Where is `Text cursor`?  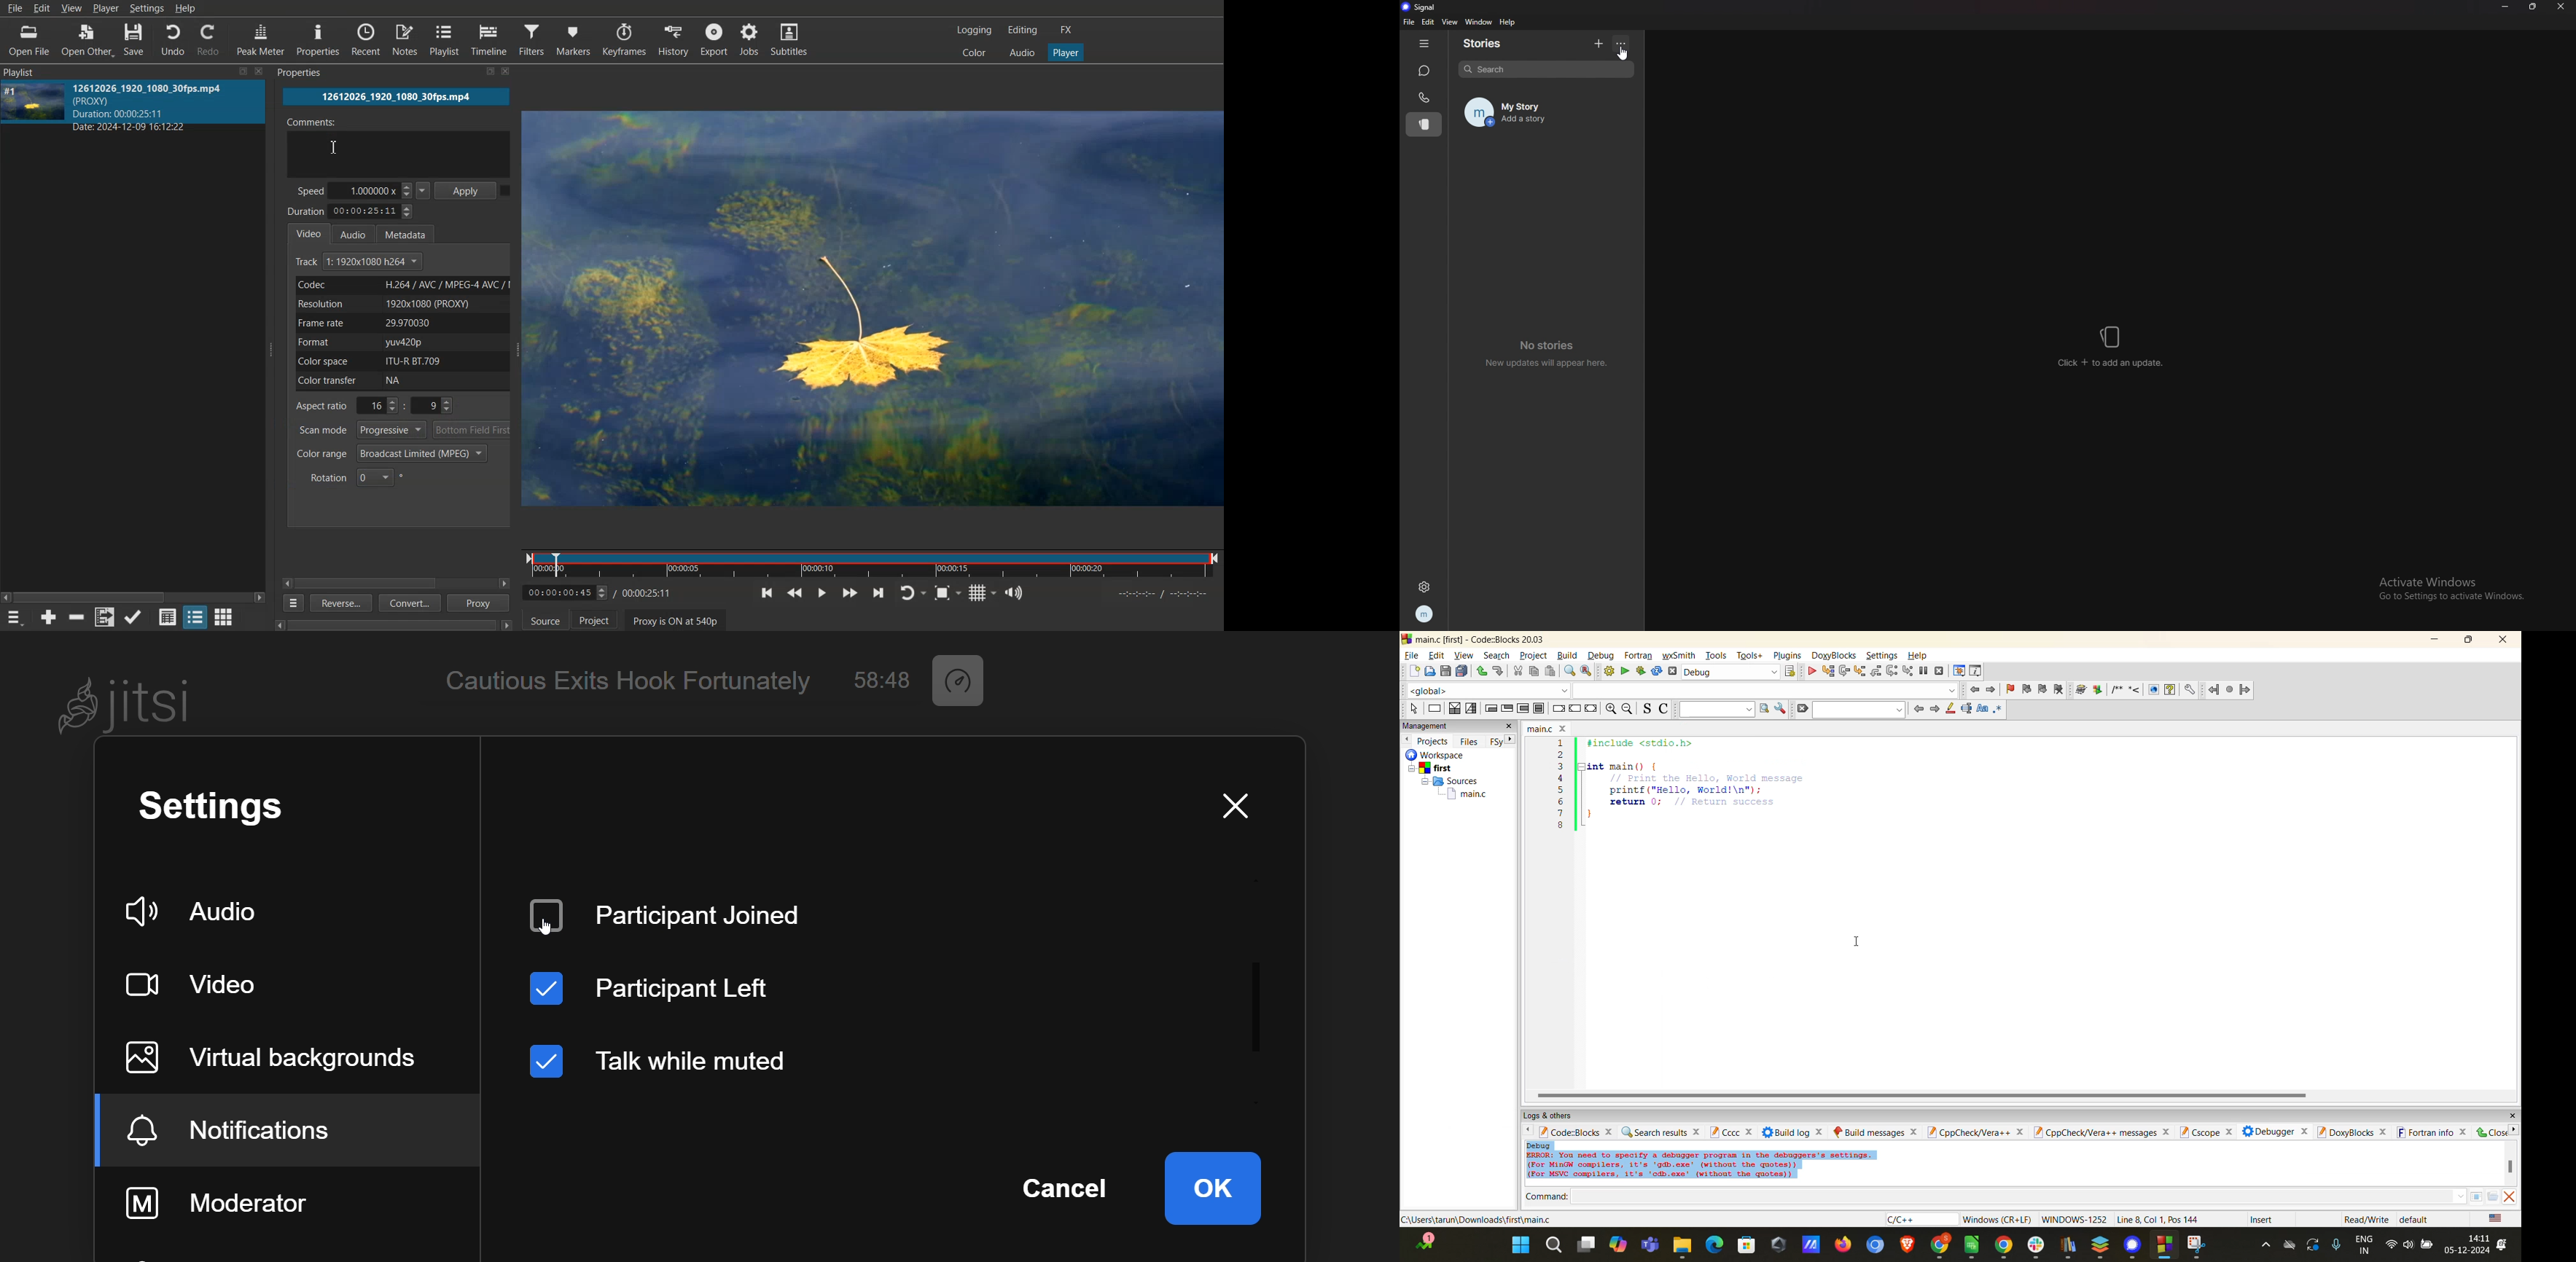 Text cursor is located at coordinates (333, 147).